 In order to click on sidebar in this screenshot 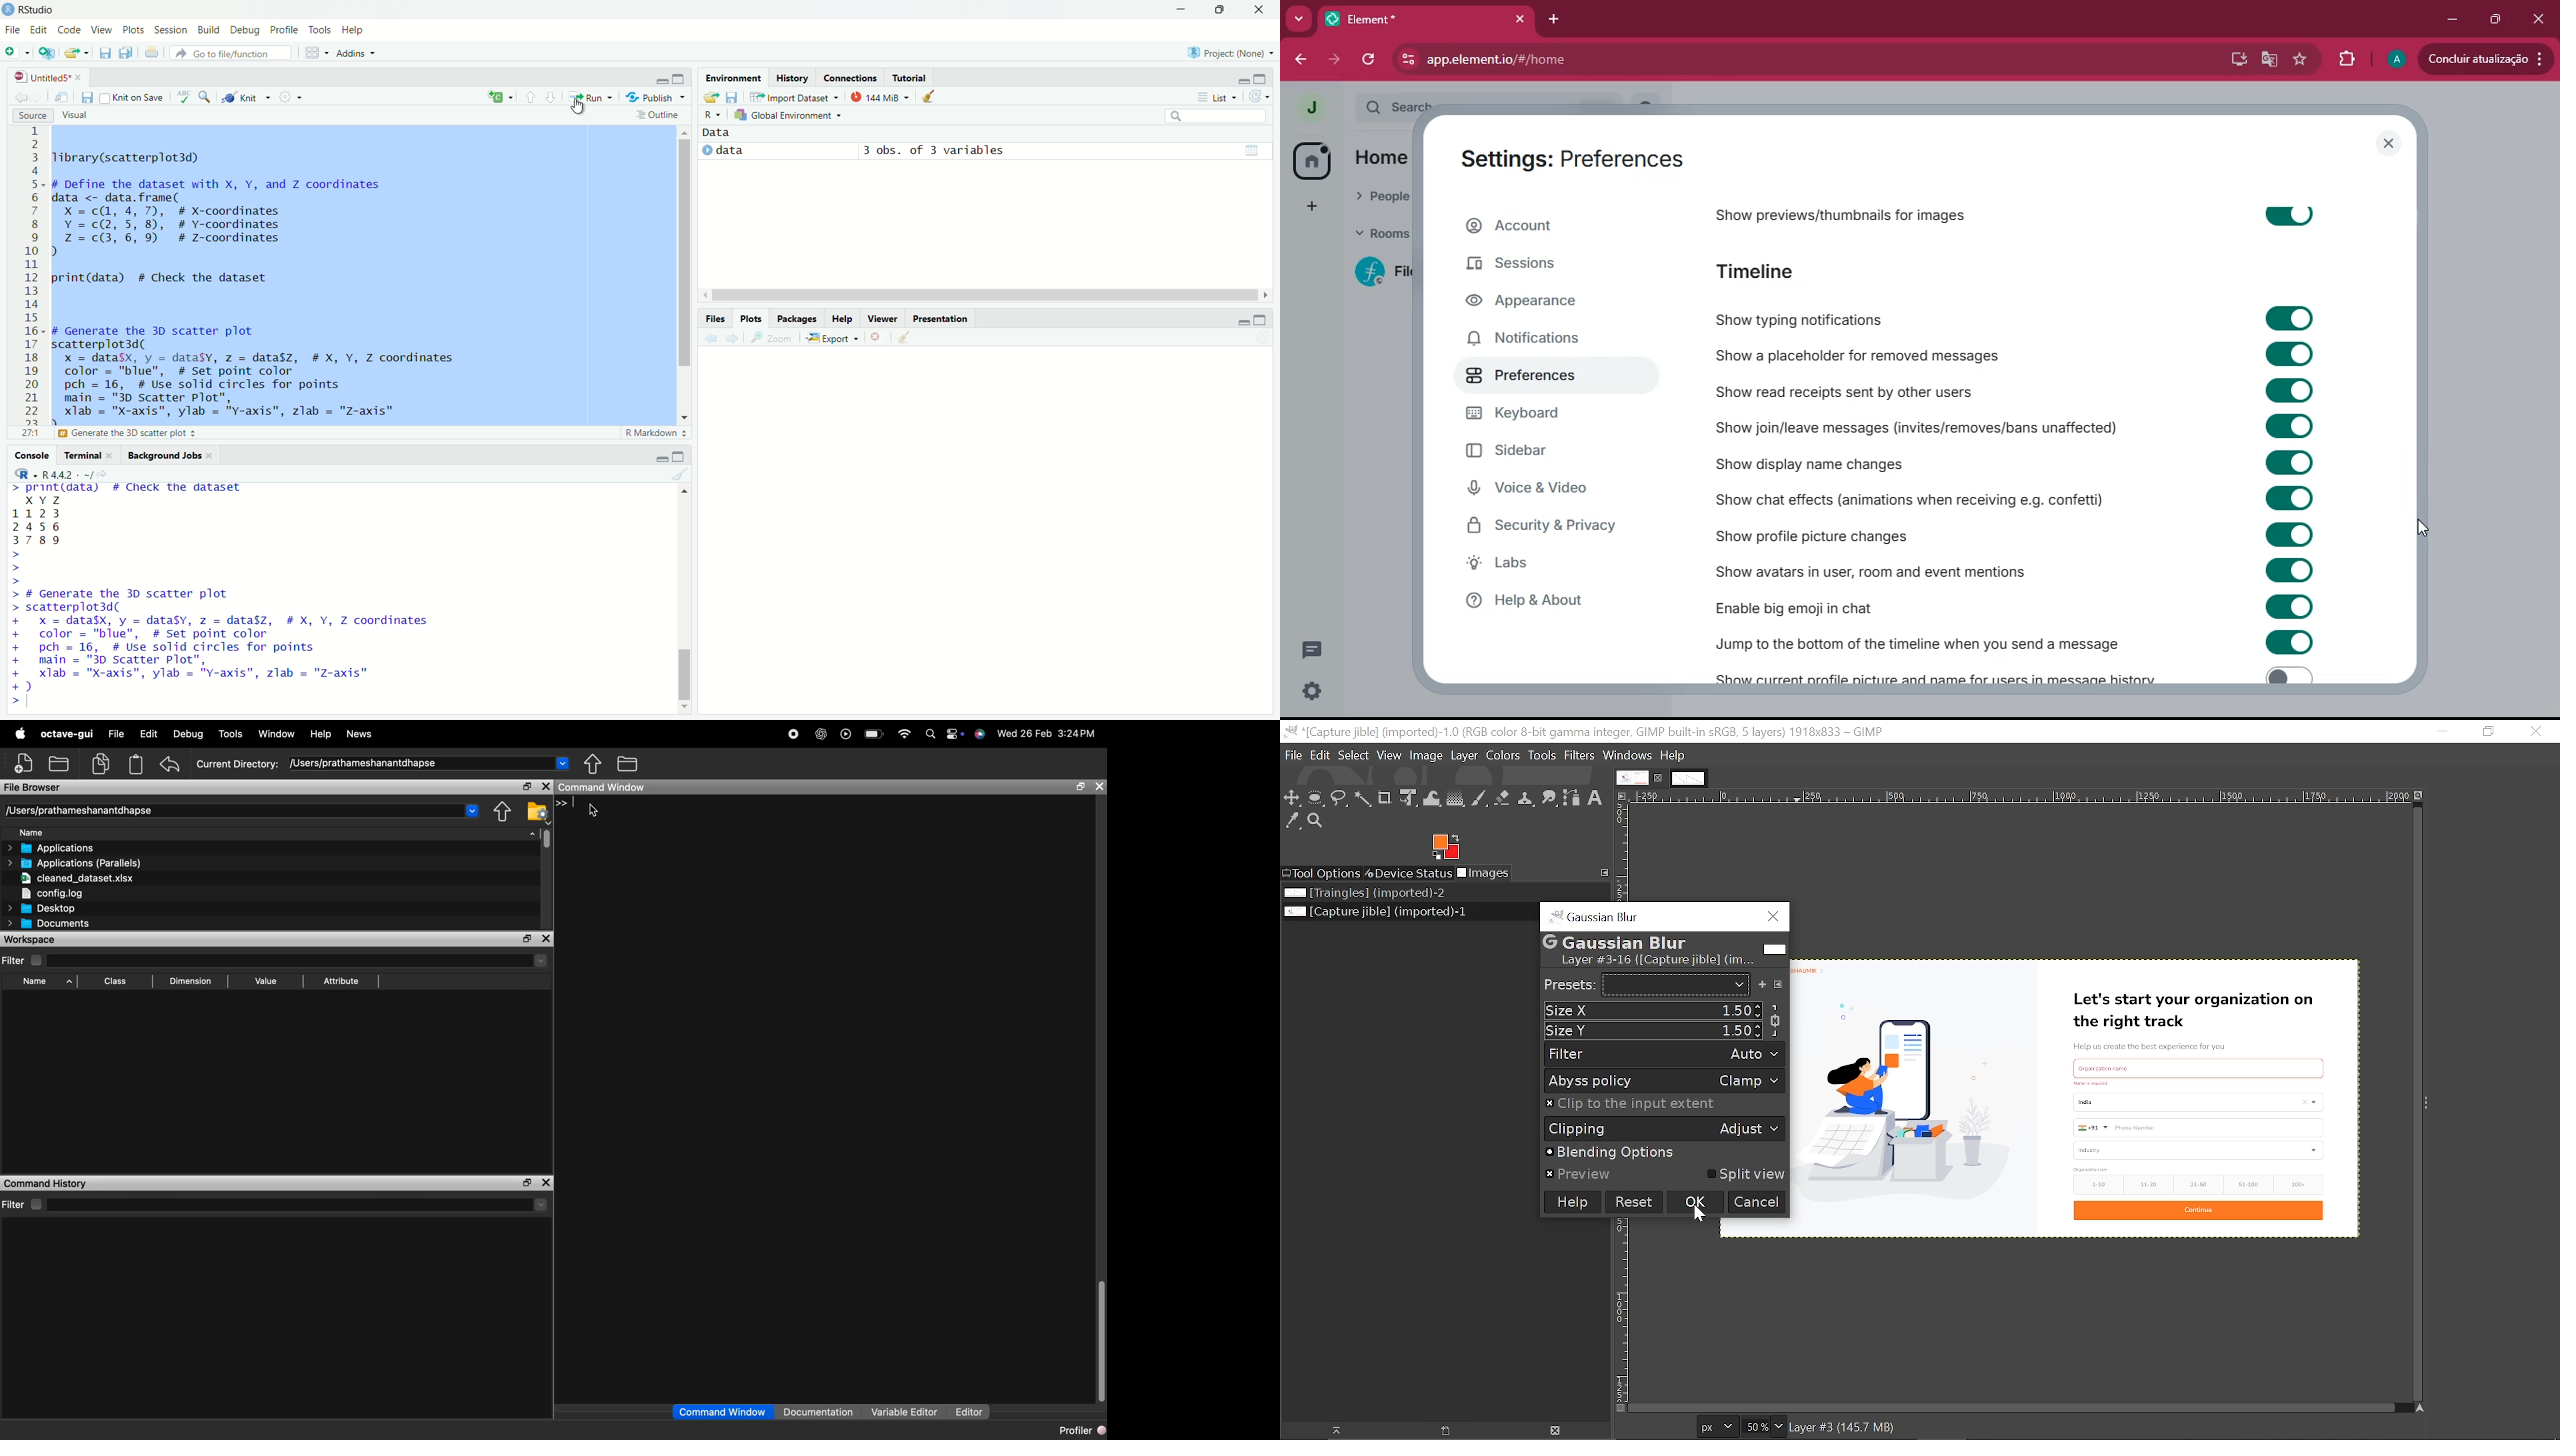, I will do `click(1543, 454)`.